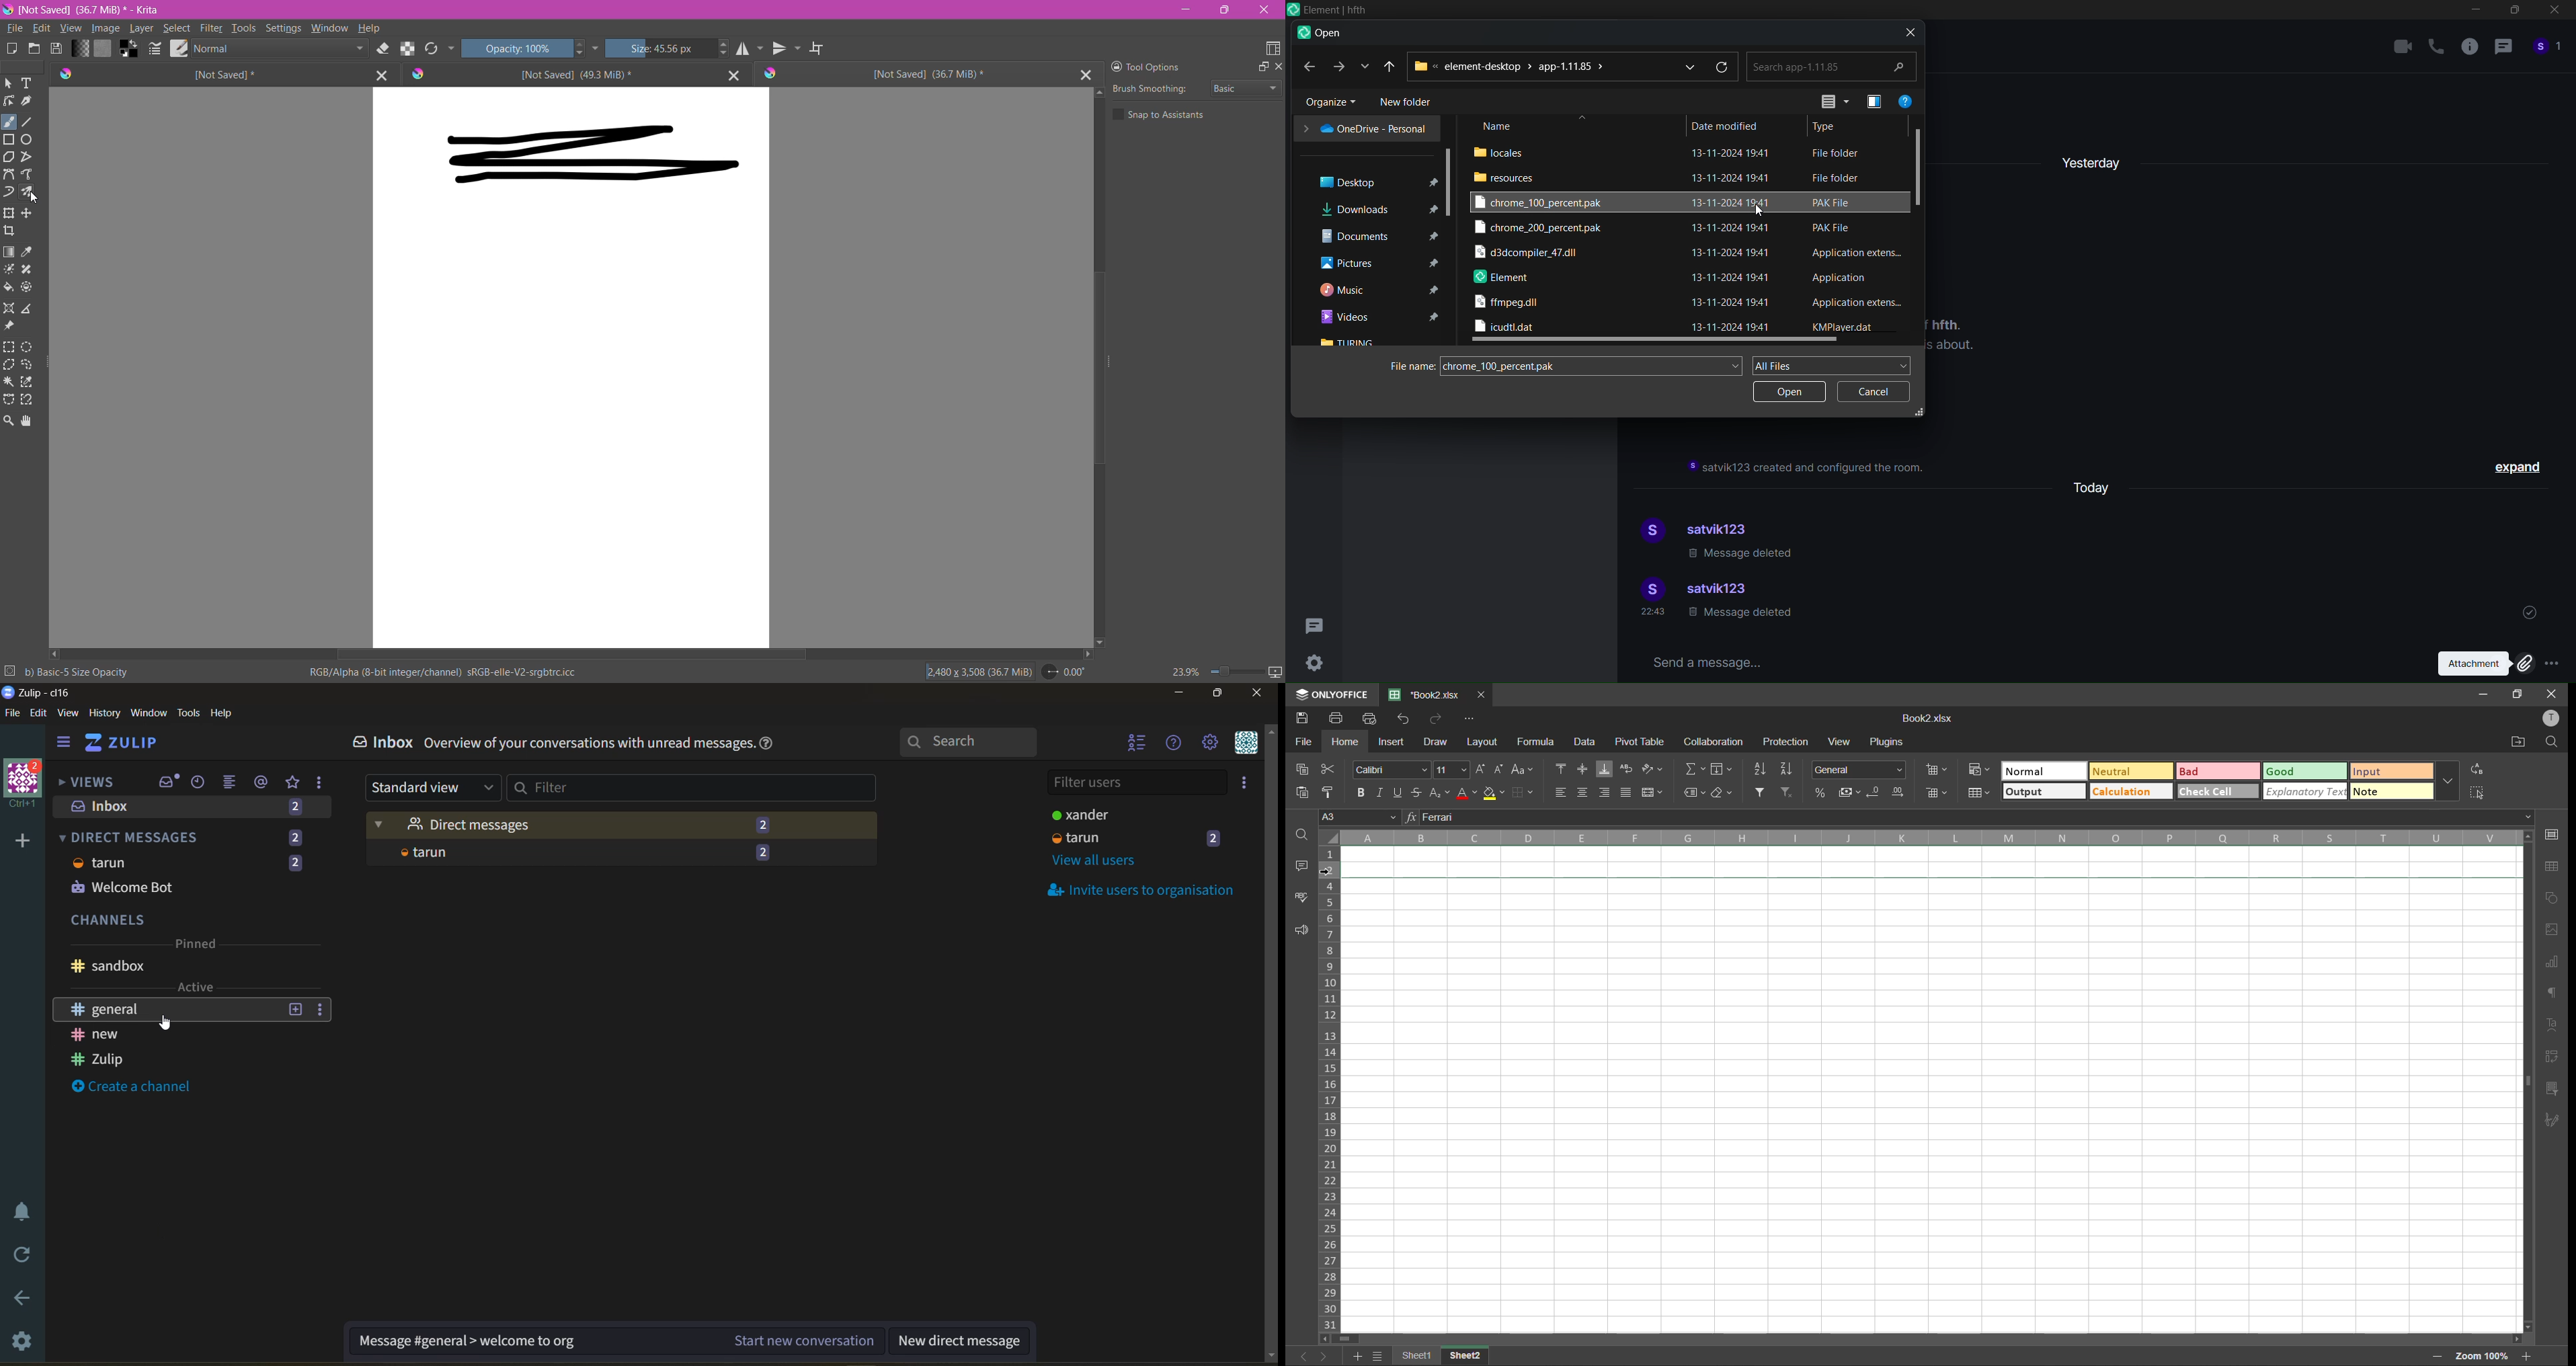 This screenshot has height=1372, width=2576. What do you see at coordinates (1712, 741) in the screenshot?
I see `collaboration` at bounding box center [1712, 741].